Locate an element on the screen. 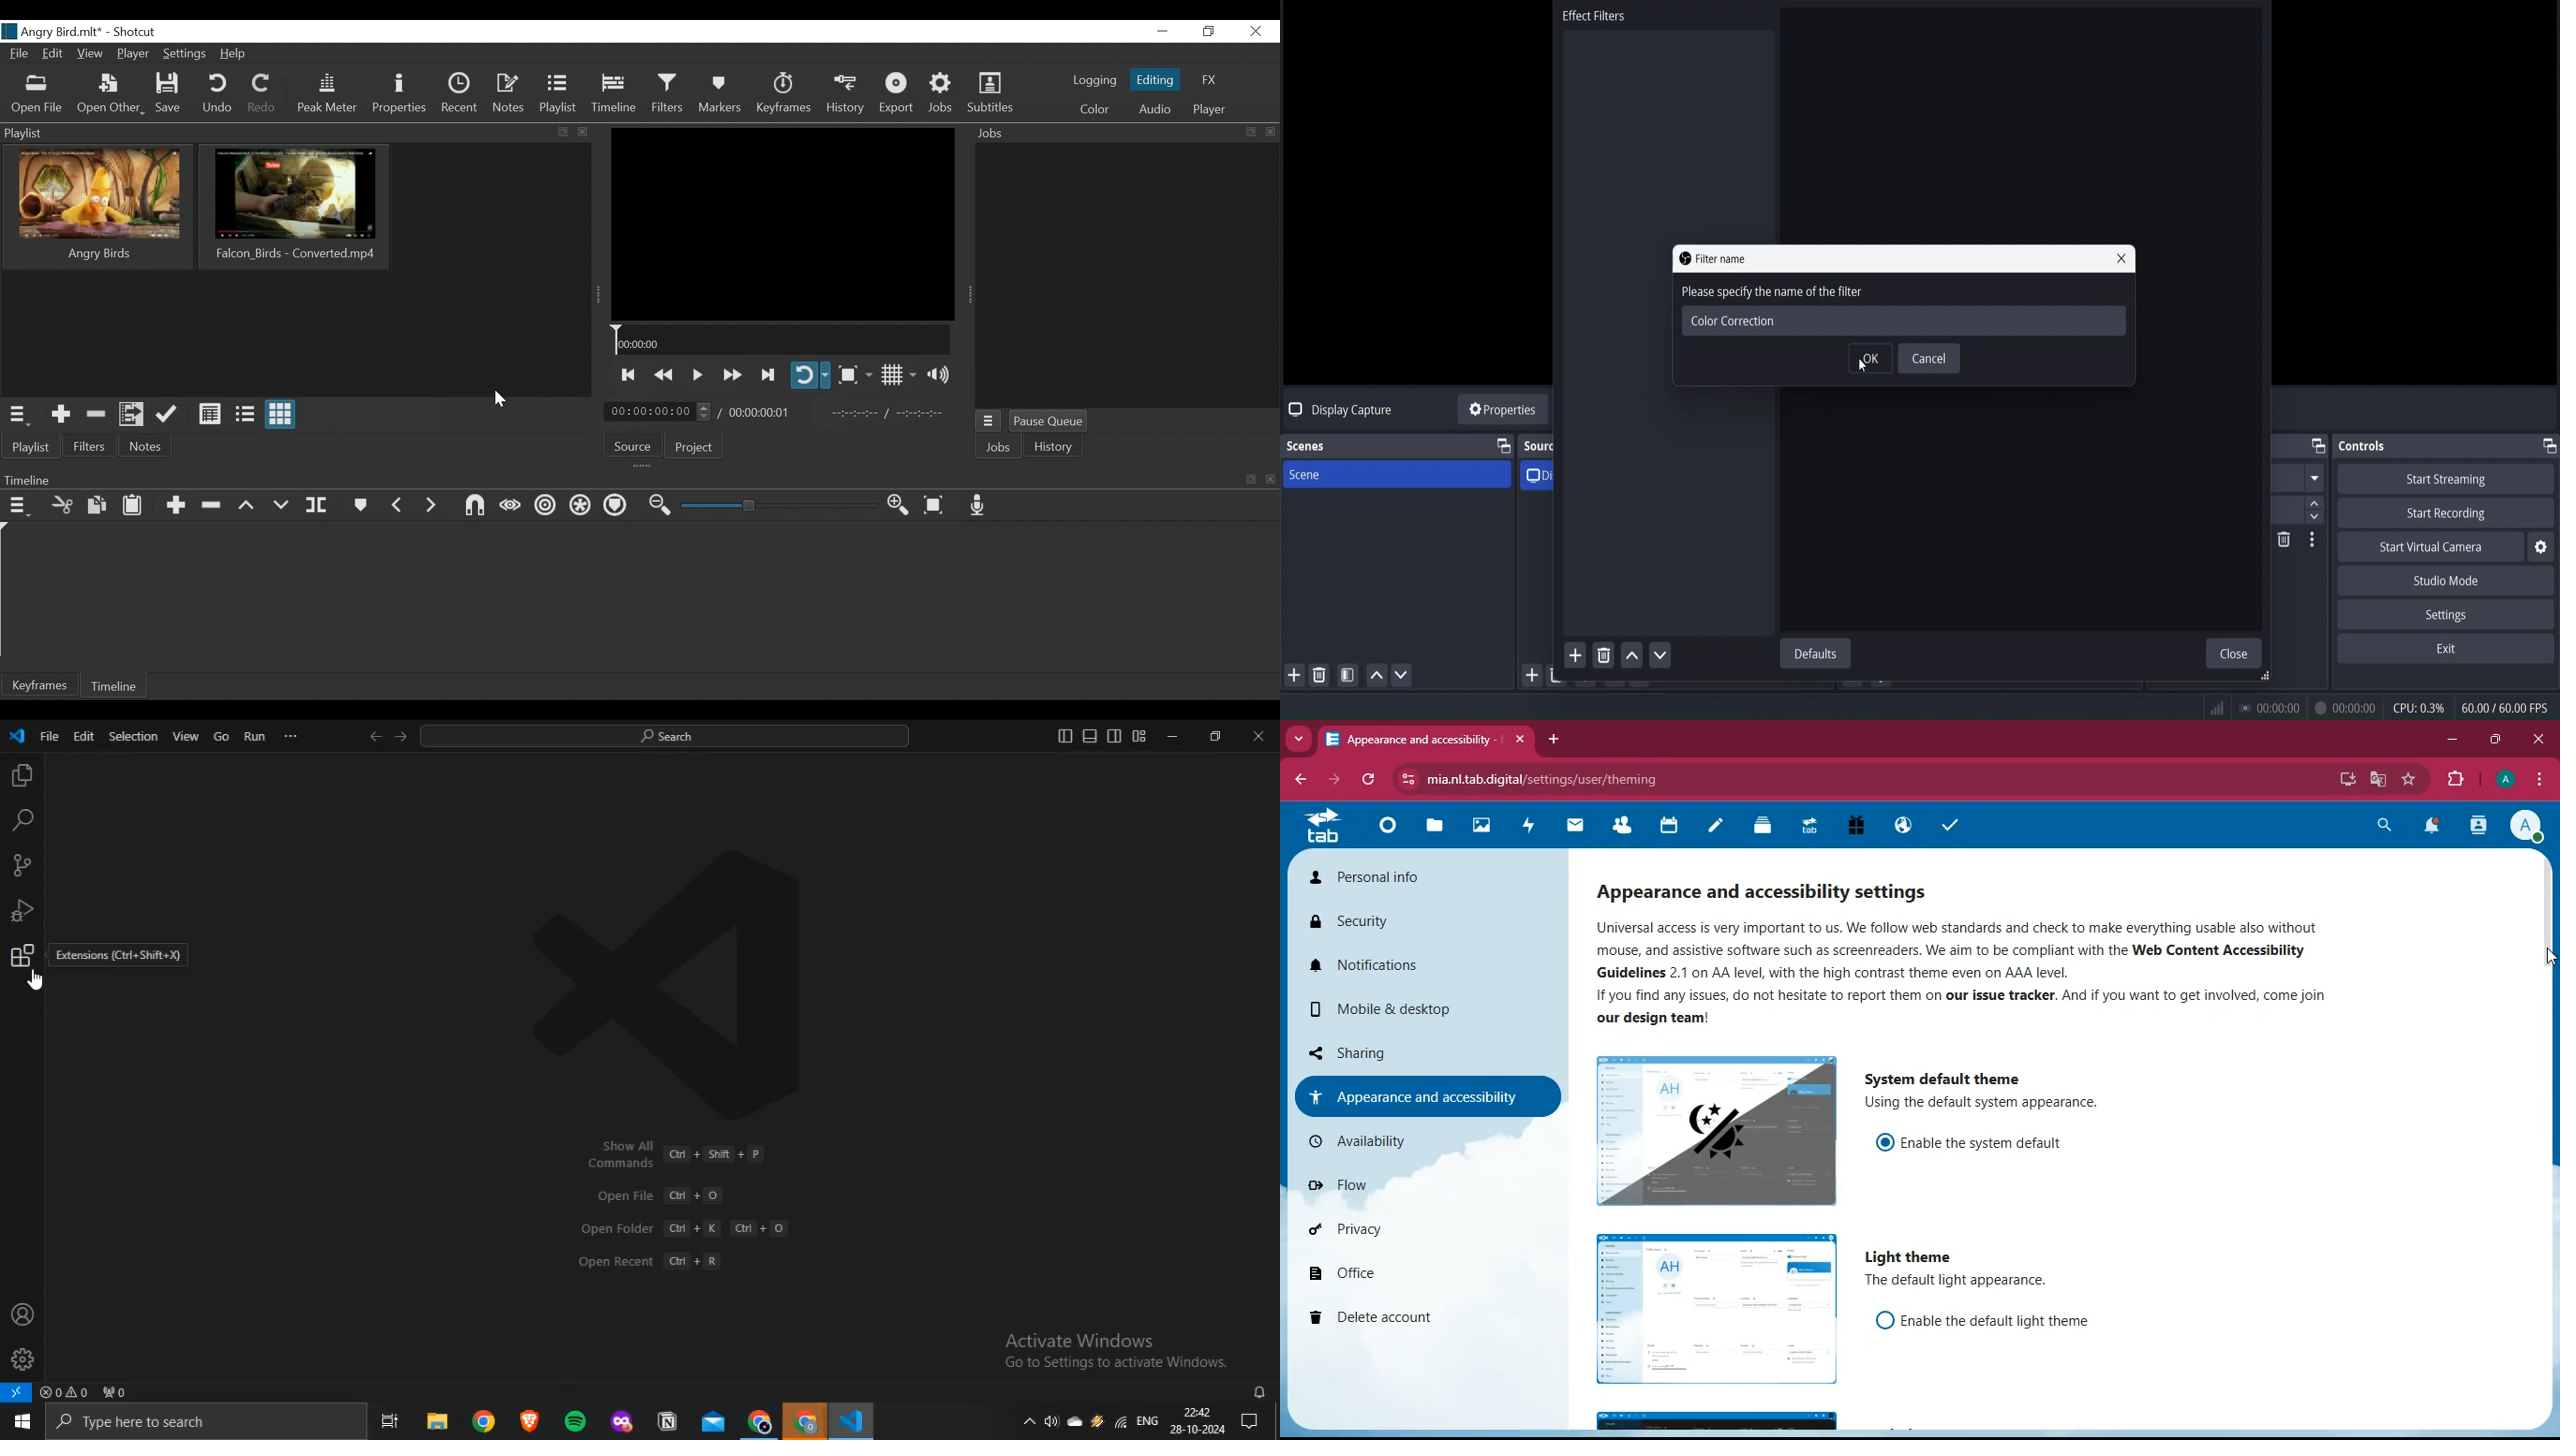 Image resolution: width=2576 pixels, height=1456 pixels. open scene filter is located at coordinates (1349, 677).